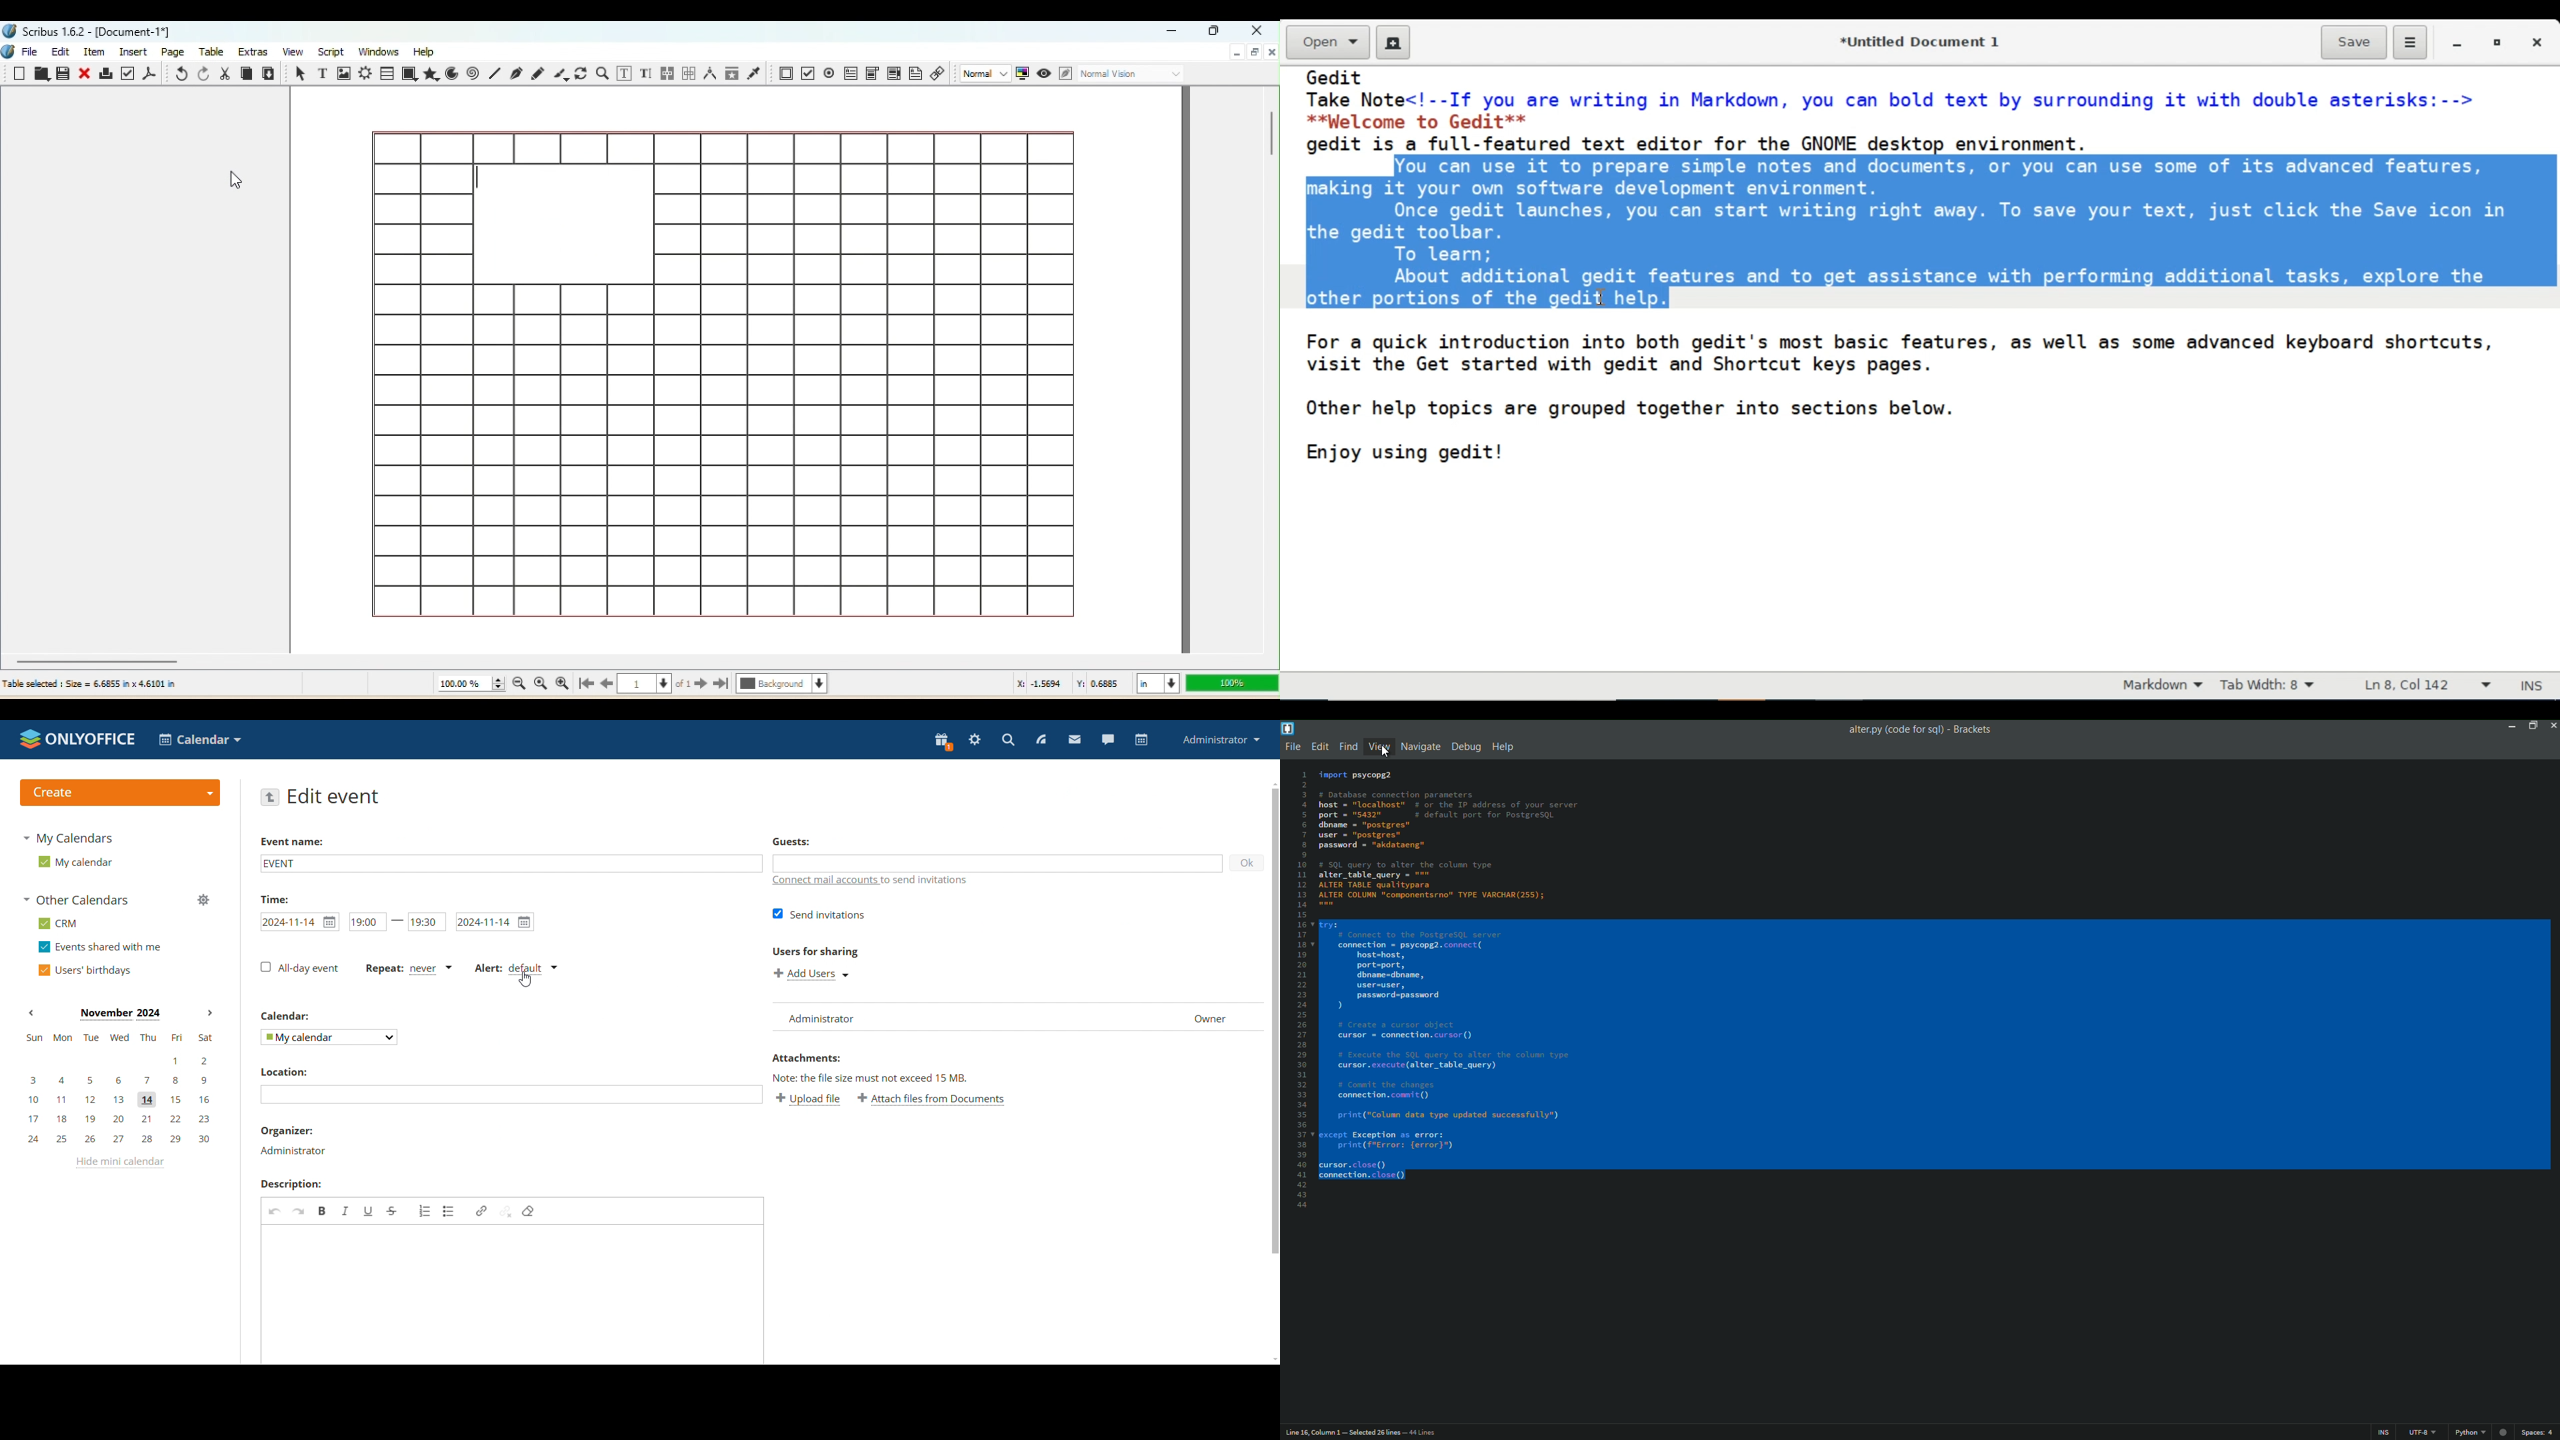  I want to click on bold, so click(322, 1211).